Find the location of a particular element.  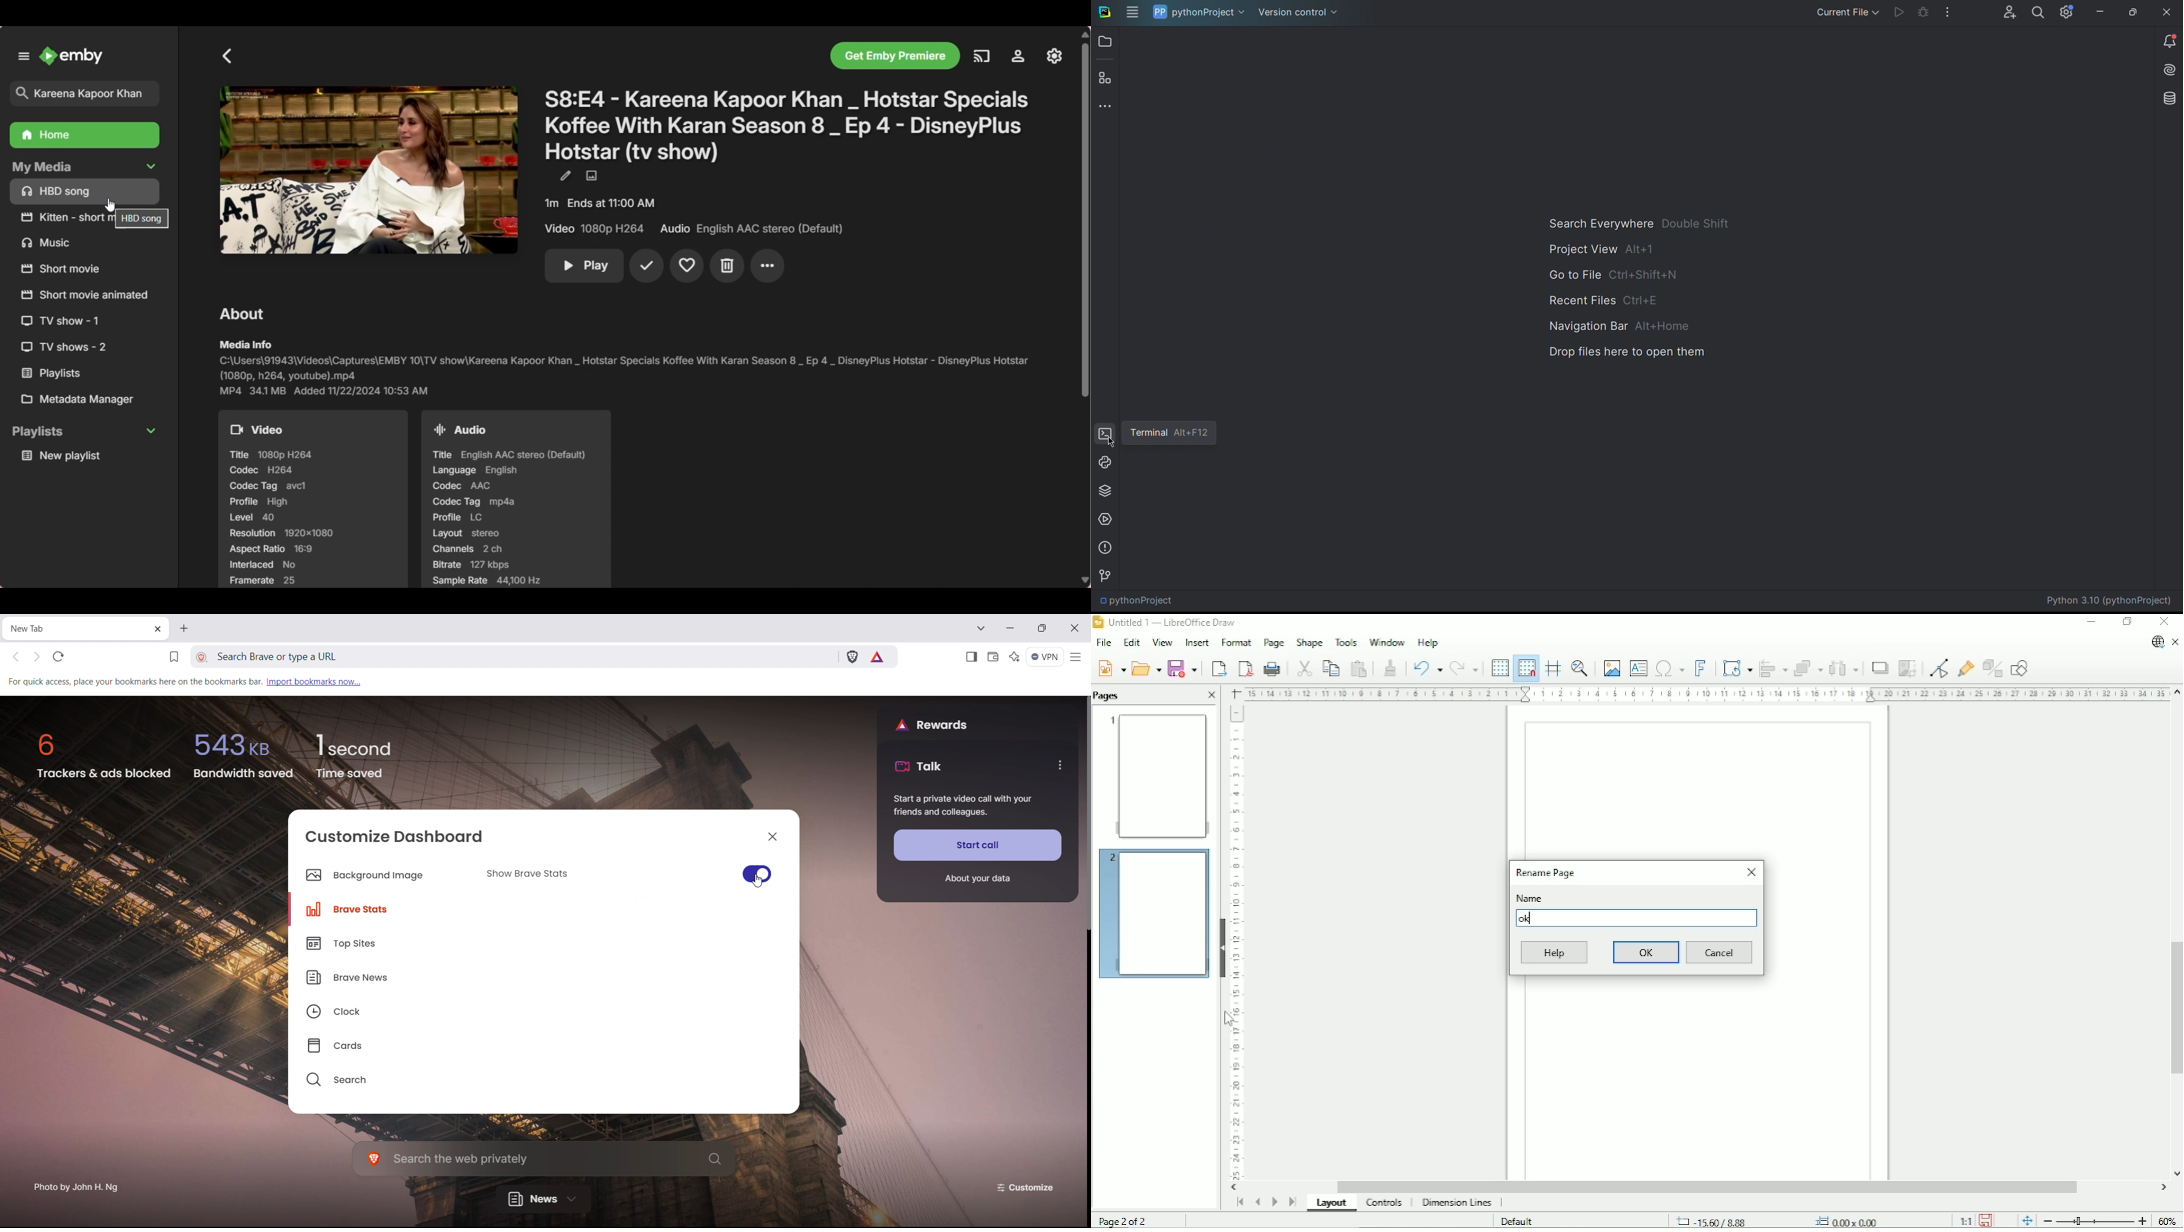

Cover image of selected search is located at coordinates (369, 169).